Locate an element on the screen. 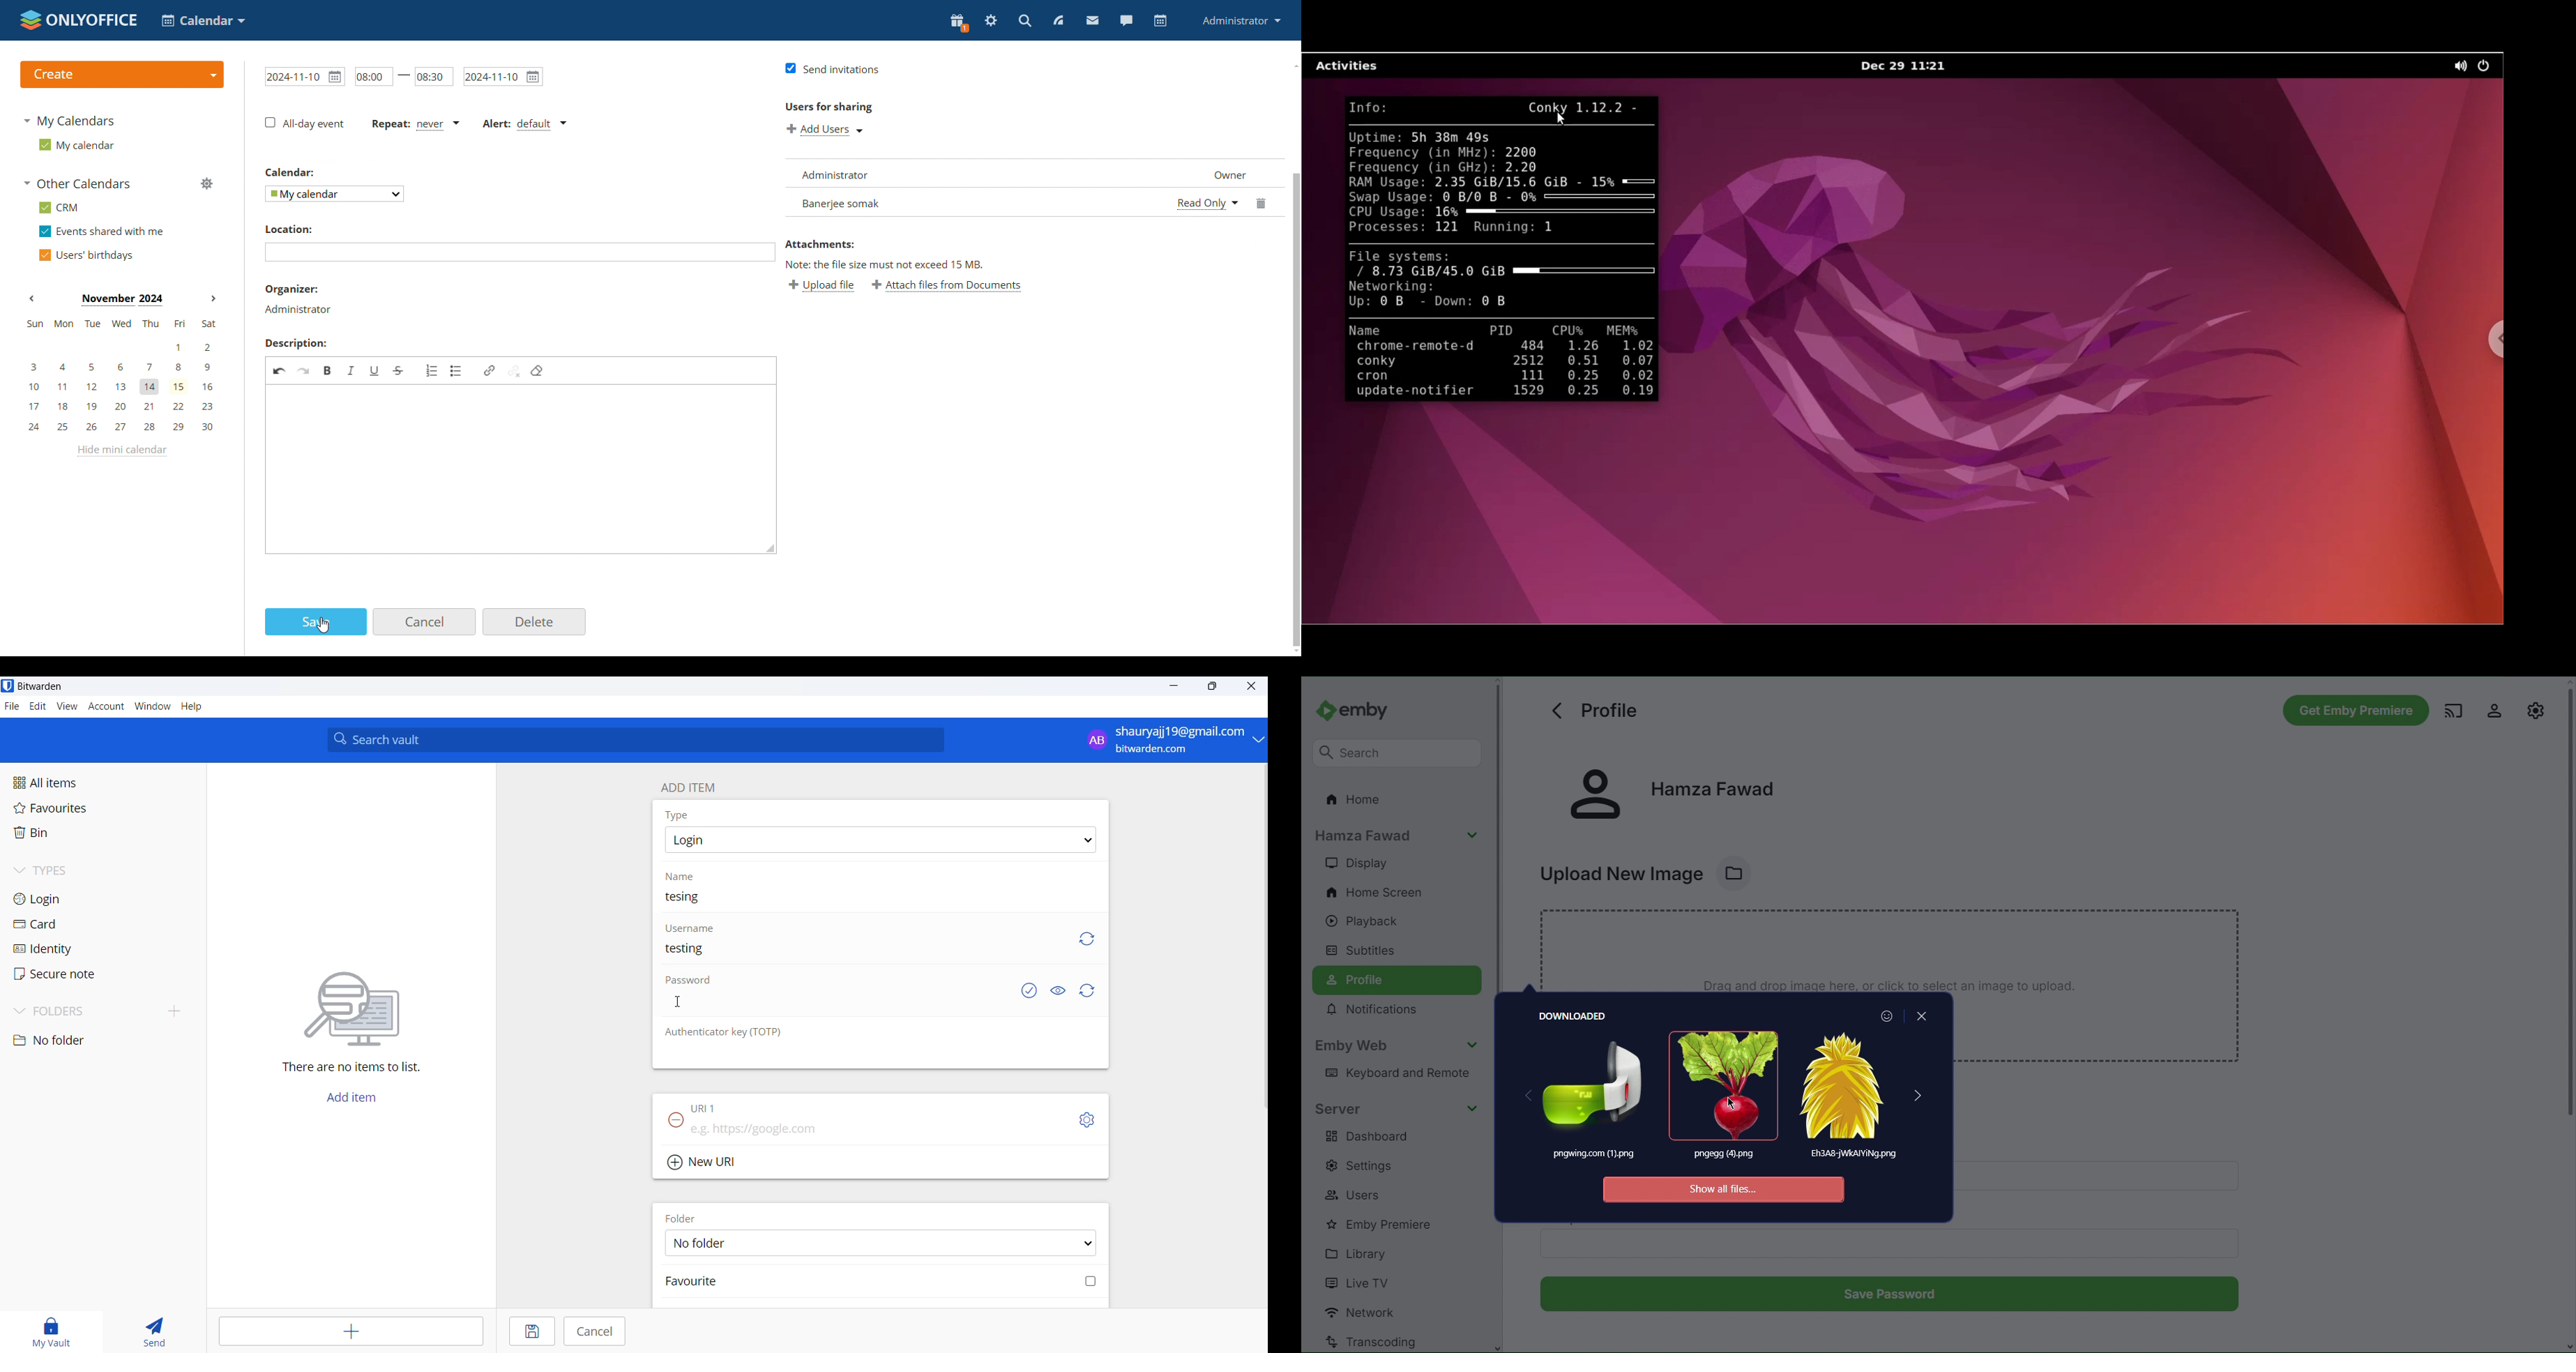  logo is located at coordinates (79, 20).